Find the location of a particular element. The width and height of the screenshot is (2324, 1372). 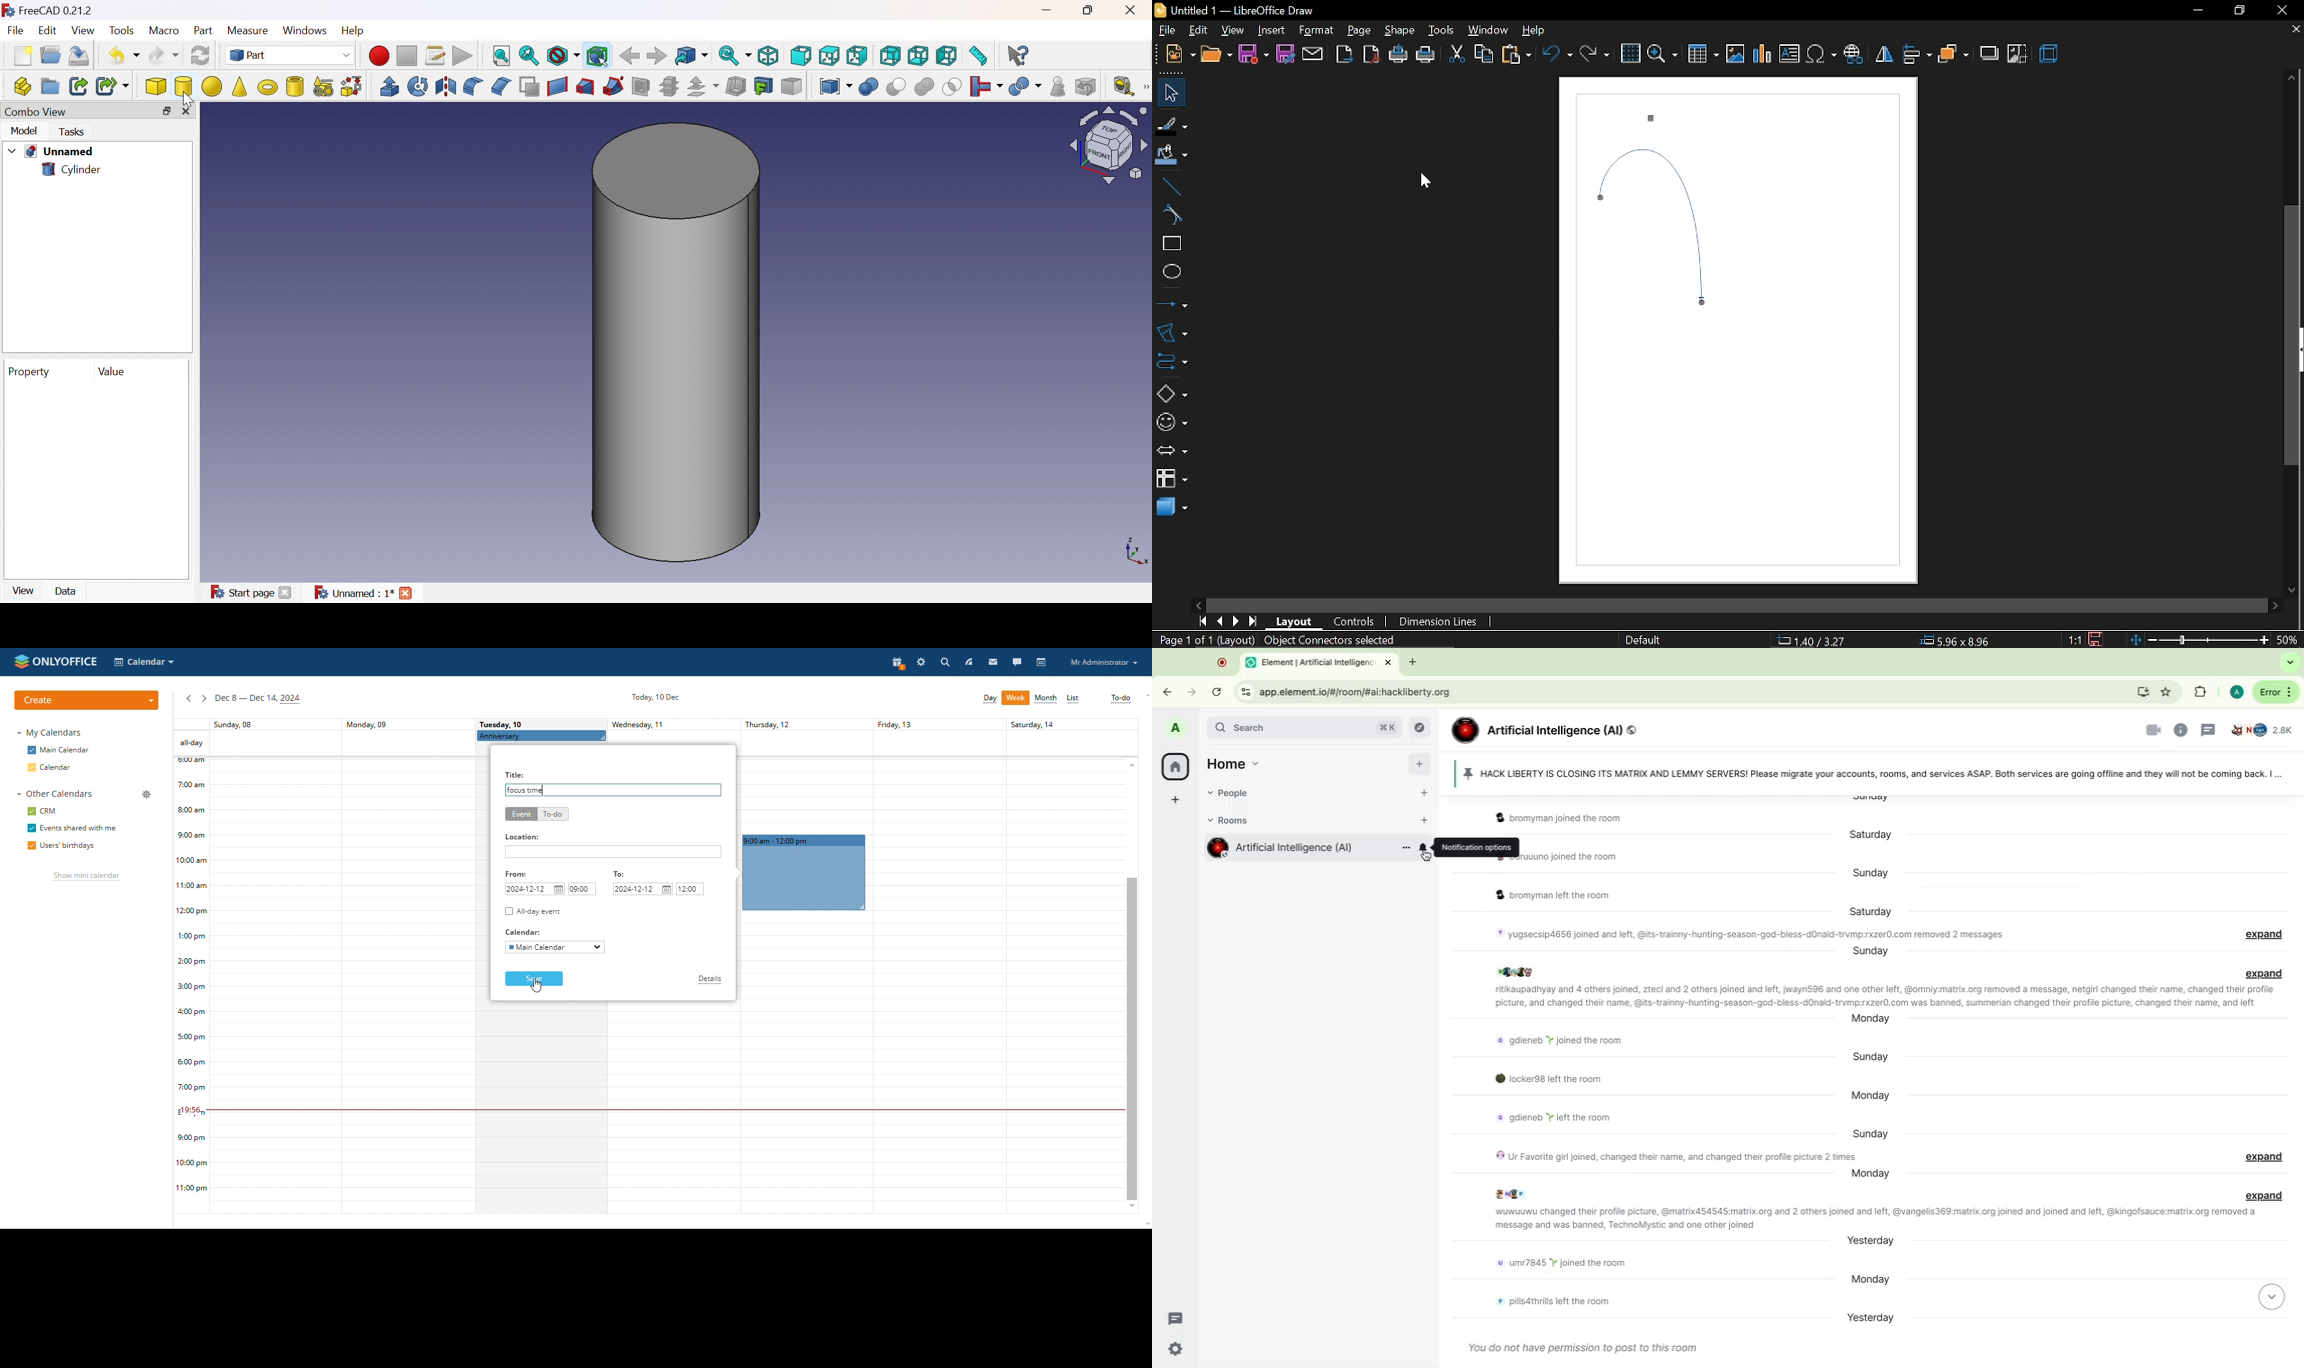

Create ruled surface is located at coordinates (557, 88).